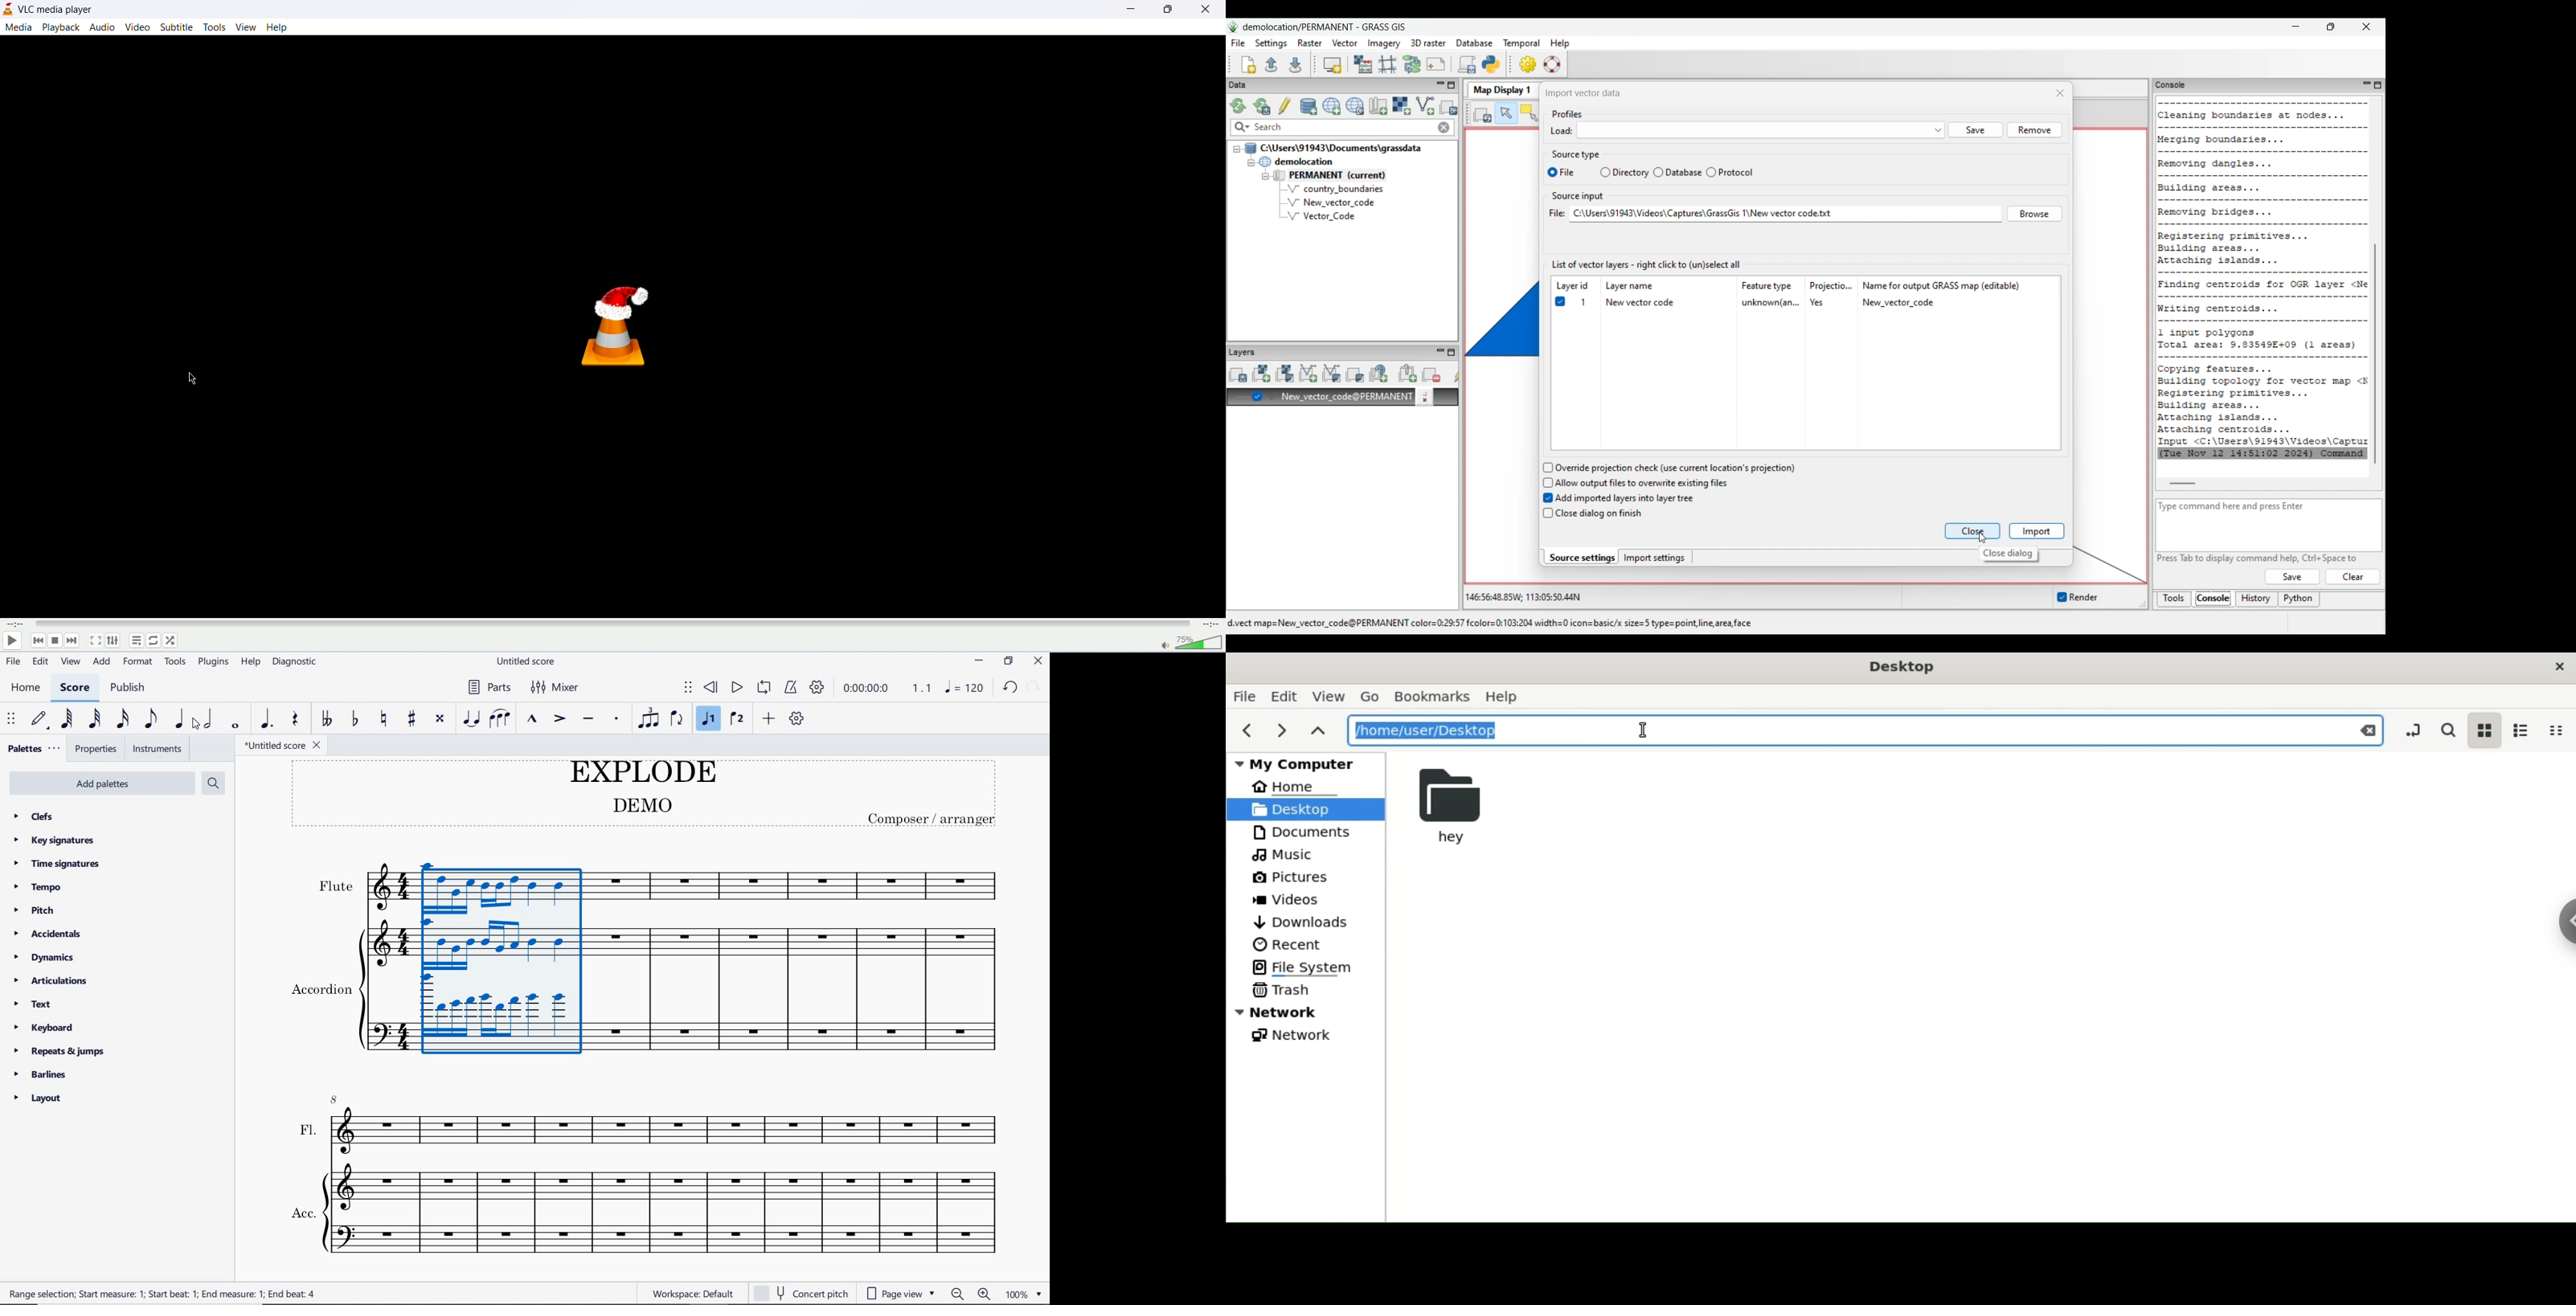  Describe the element at coordinates (494, 994) in the screenshot. I see `explode added` at that location.